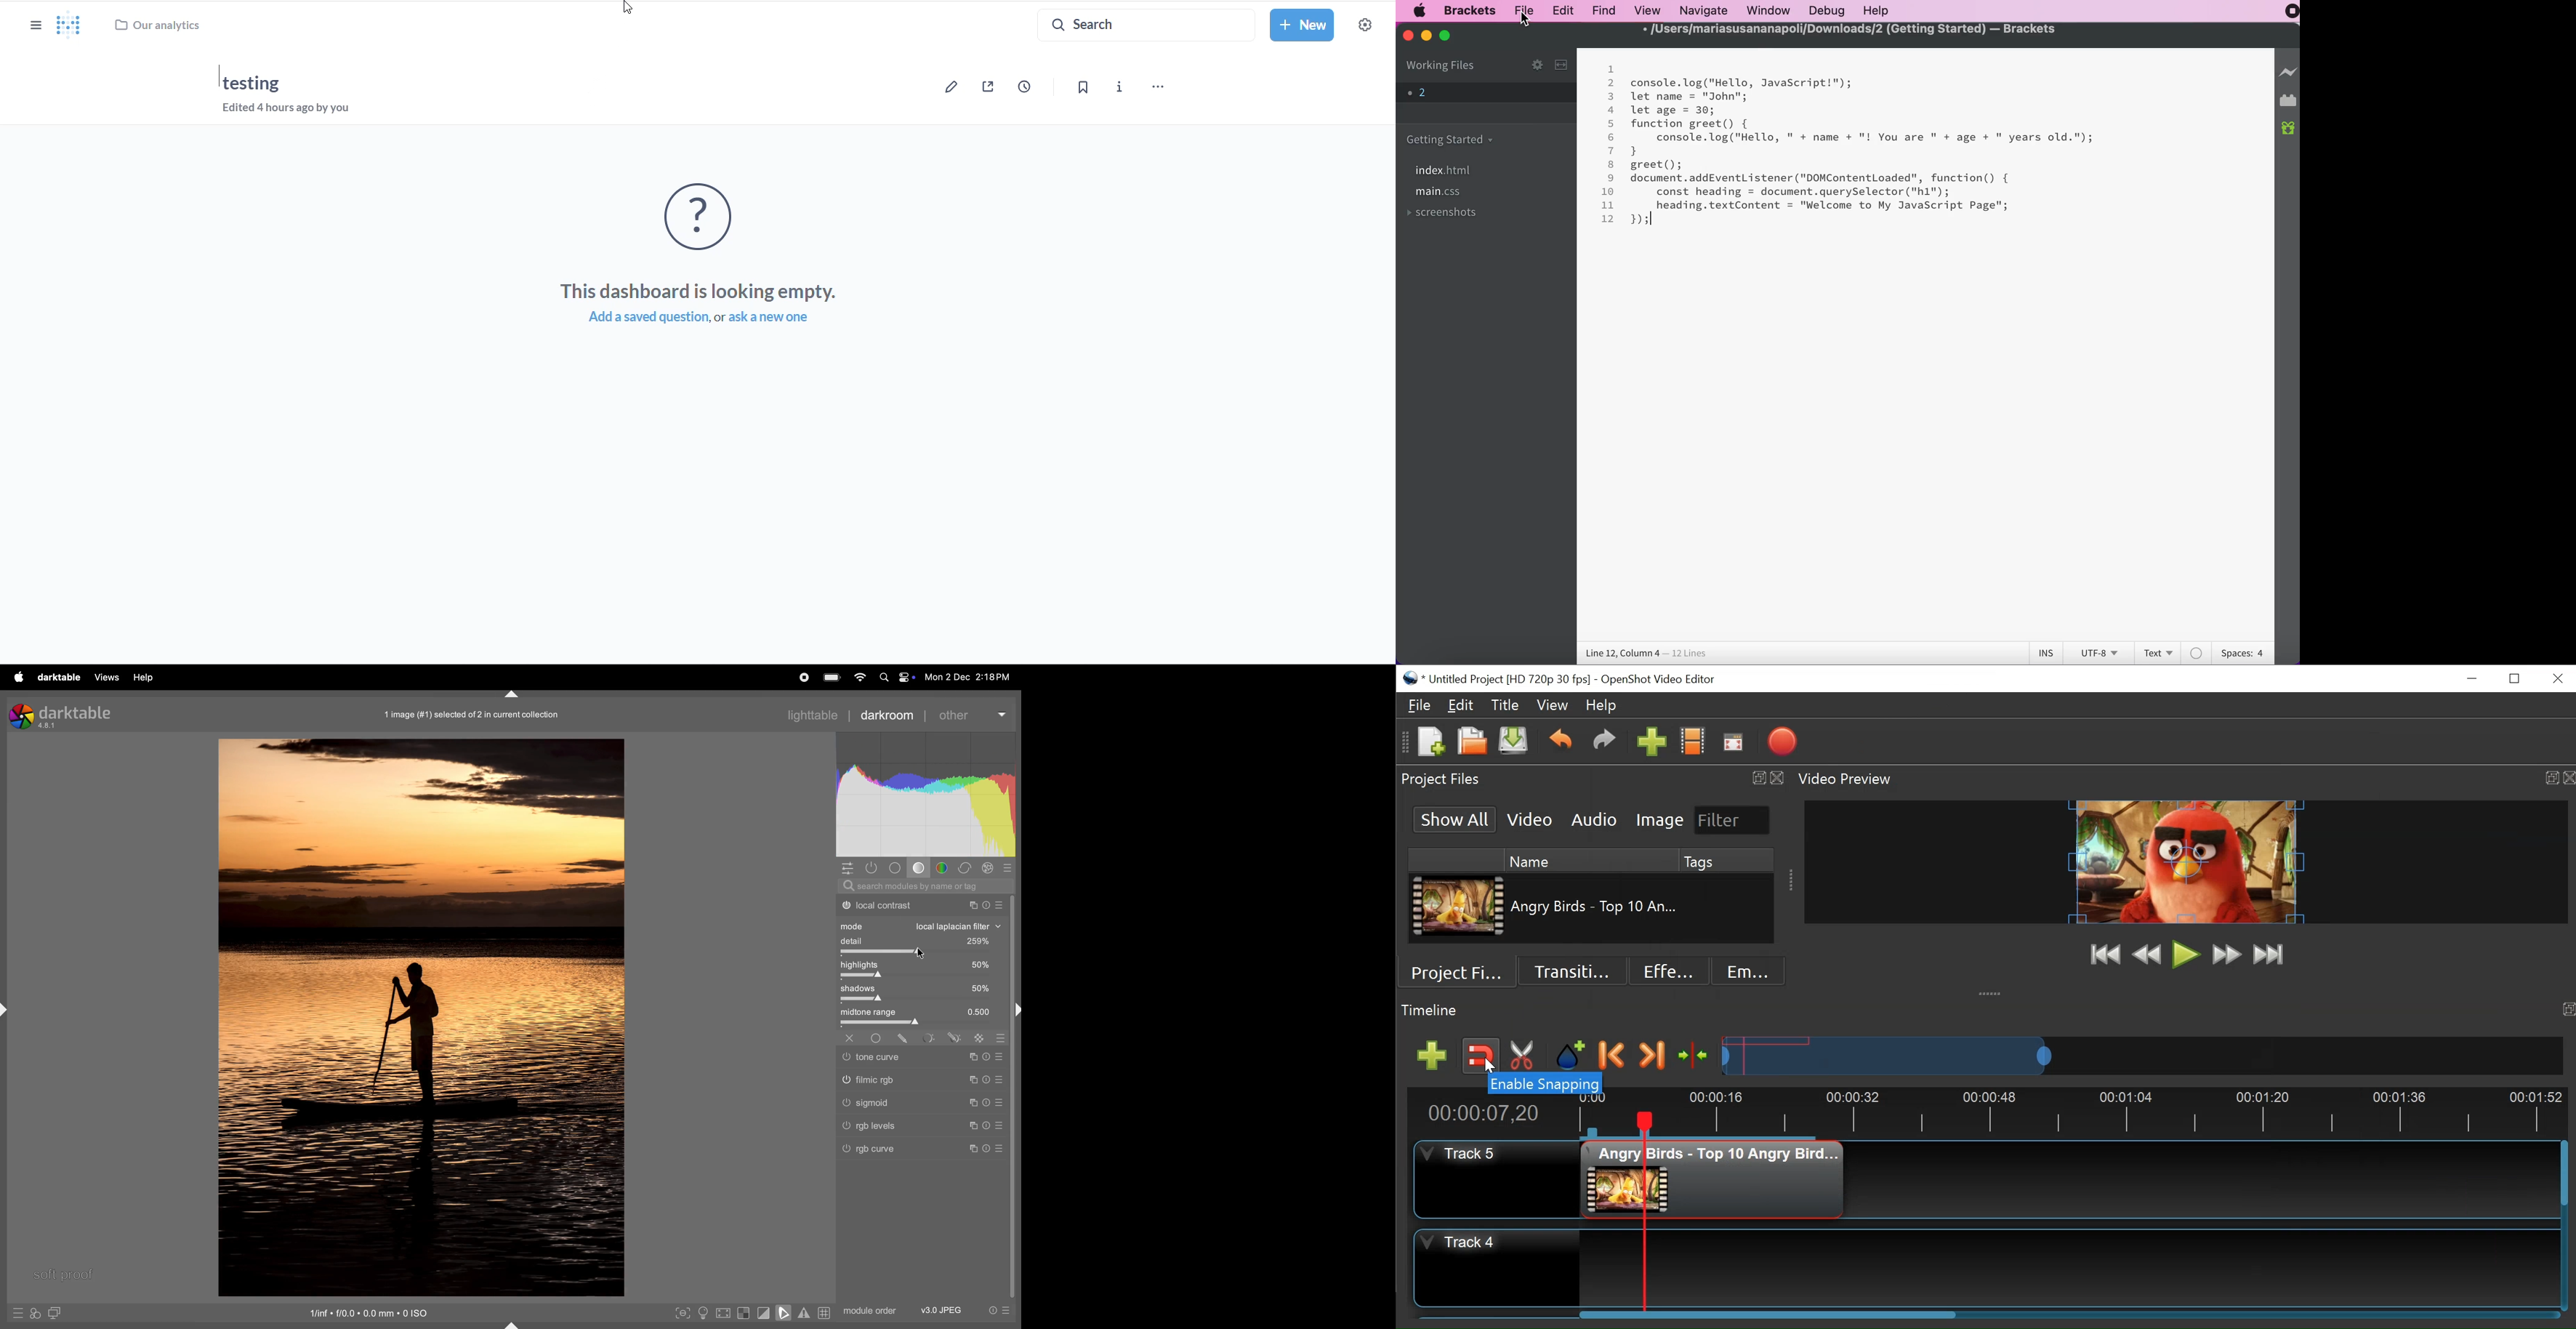 This screenshot has width=2576, height=1344. Describe the element at coordinates (682, 1312) in the screenshot. I see `toggle peak foucisng mode` at that location.